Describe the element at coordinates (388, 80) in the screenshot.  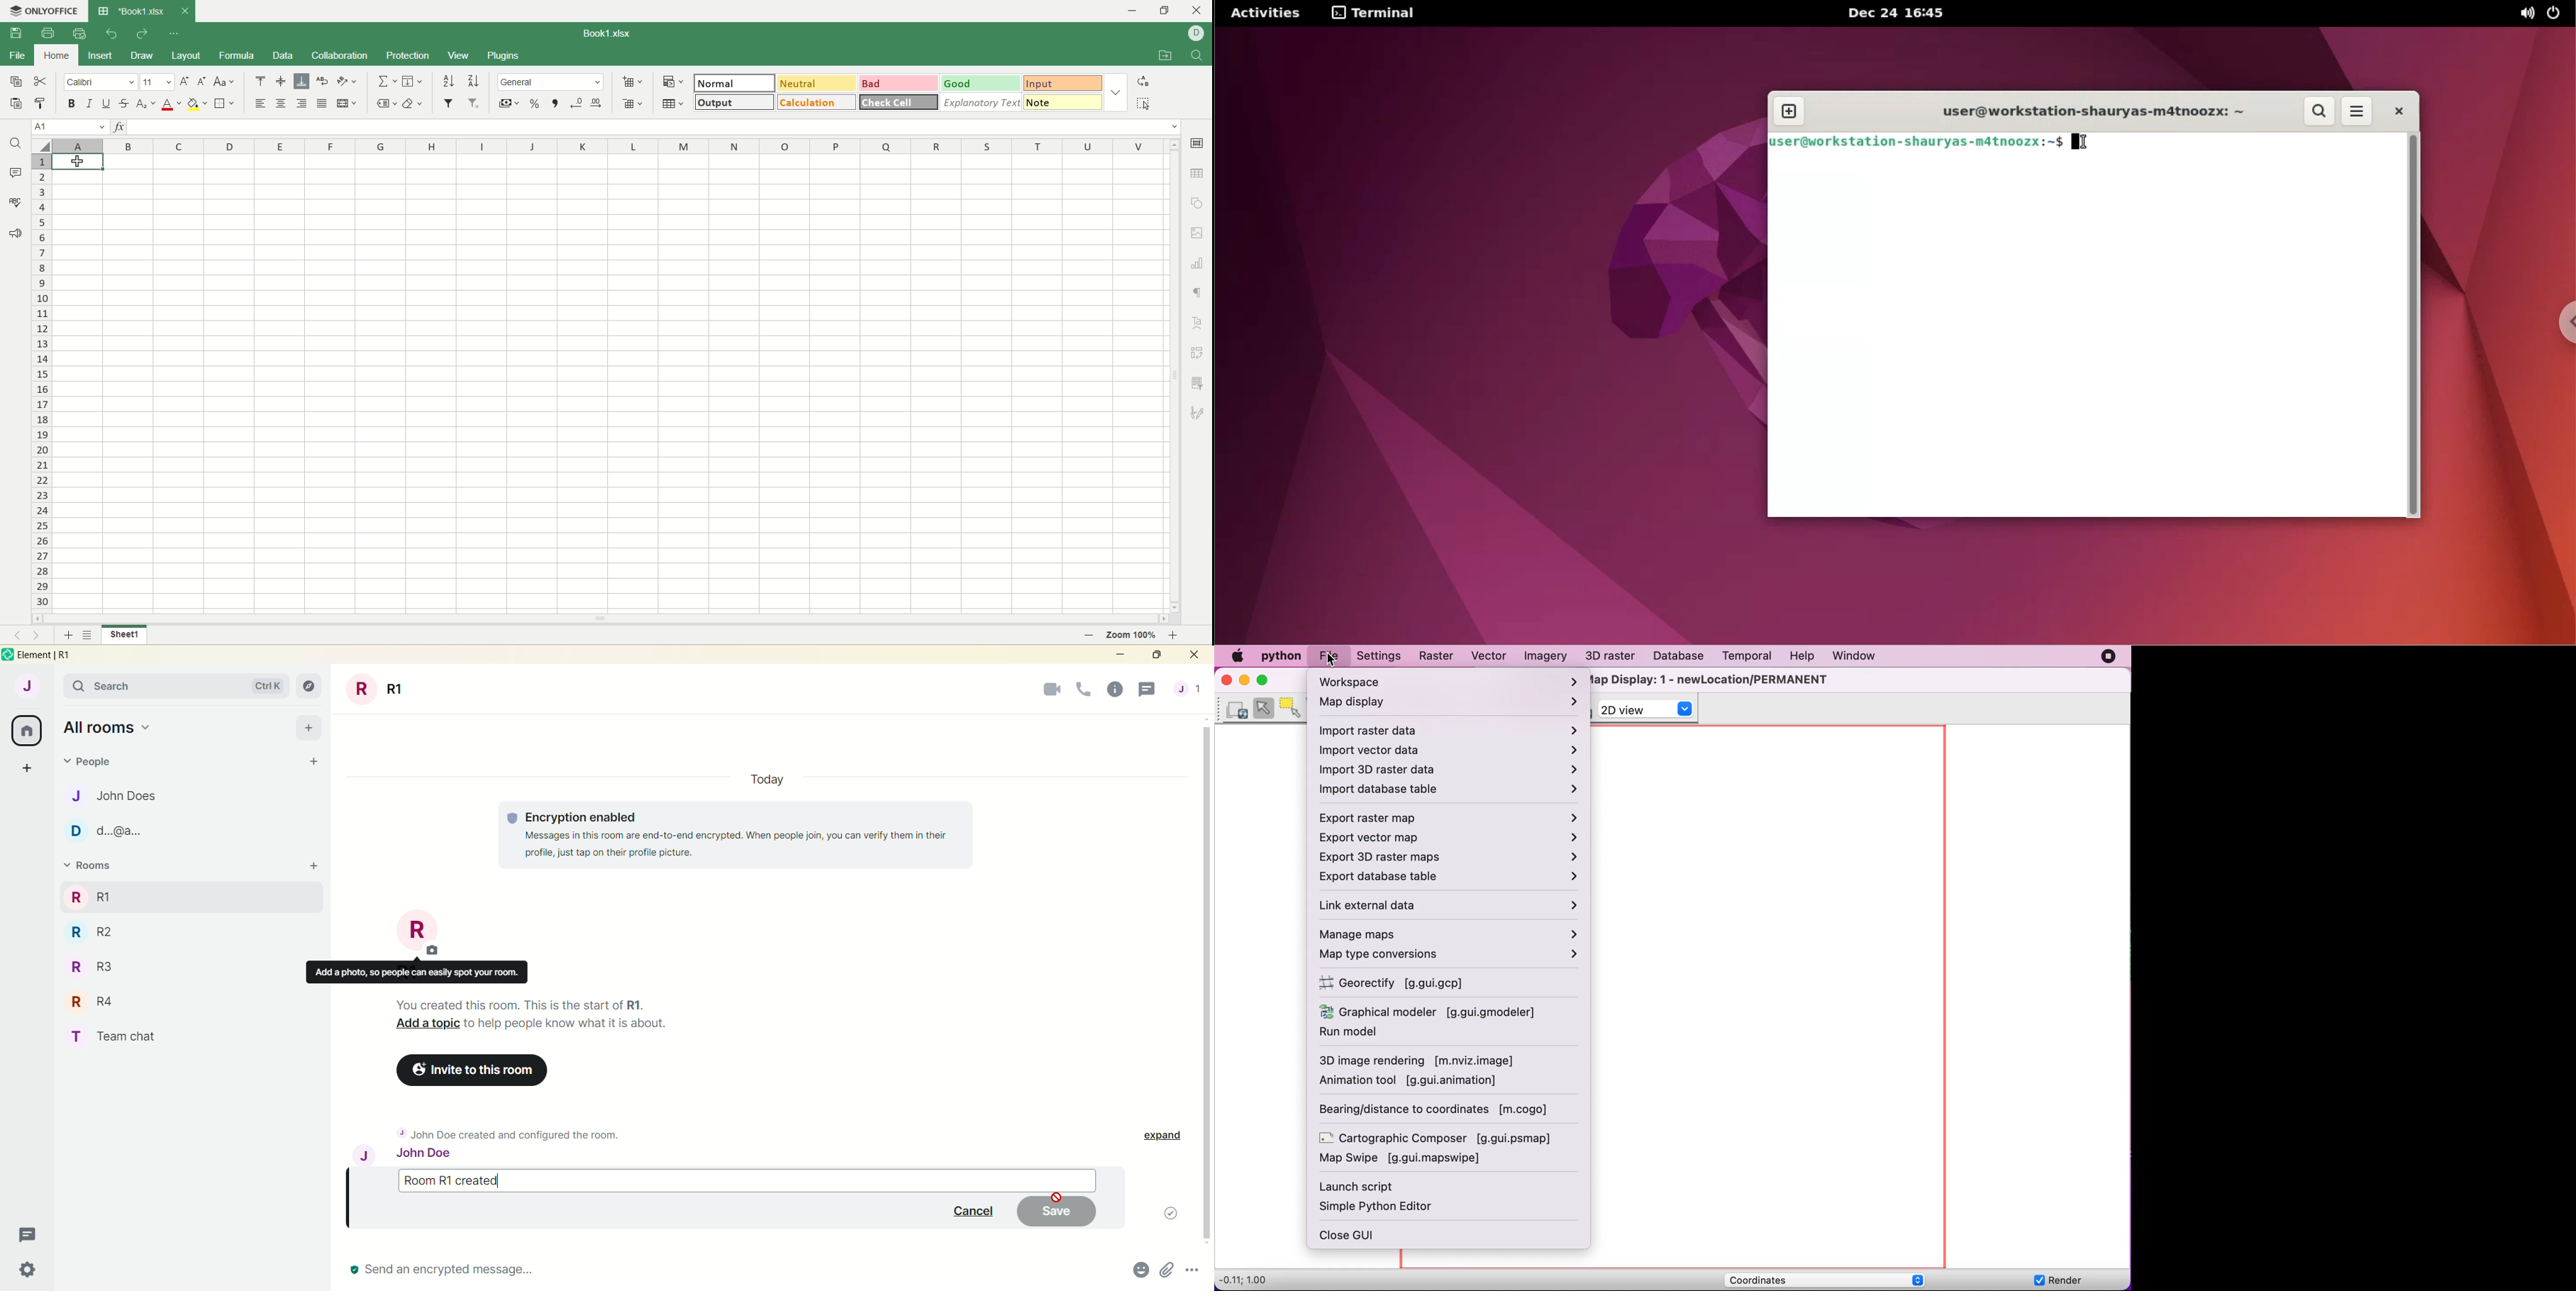
I see `summation` at that location.